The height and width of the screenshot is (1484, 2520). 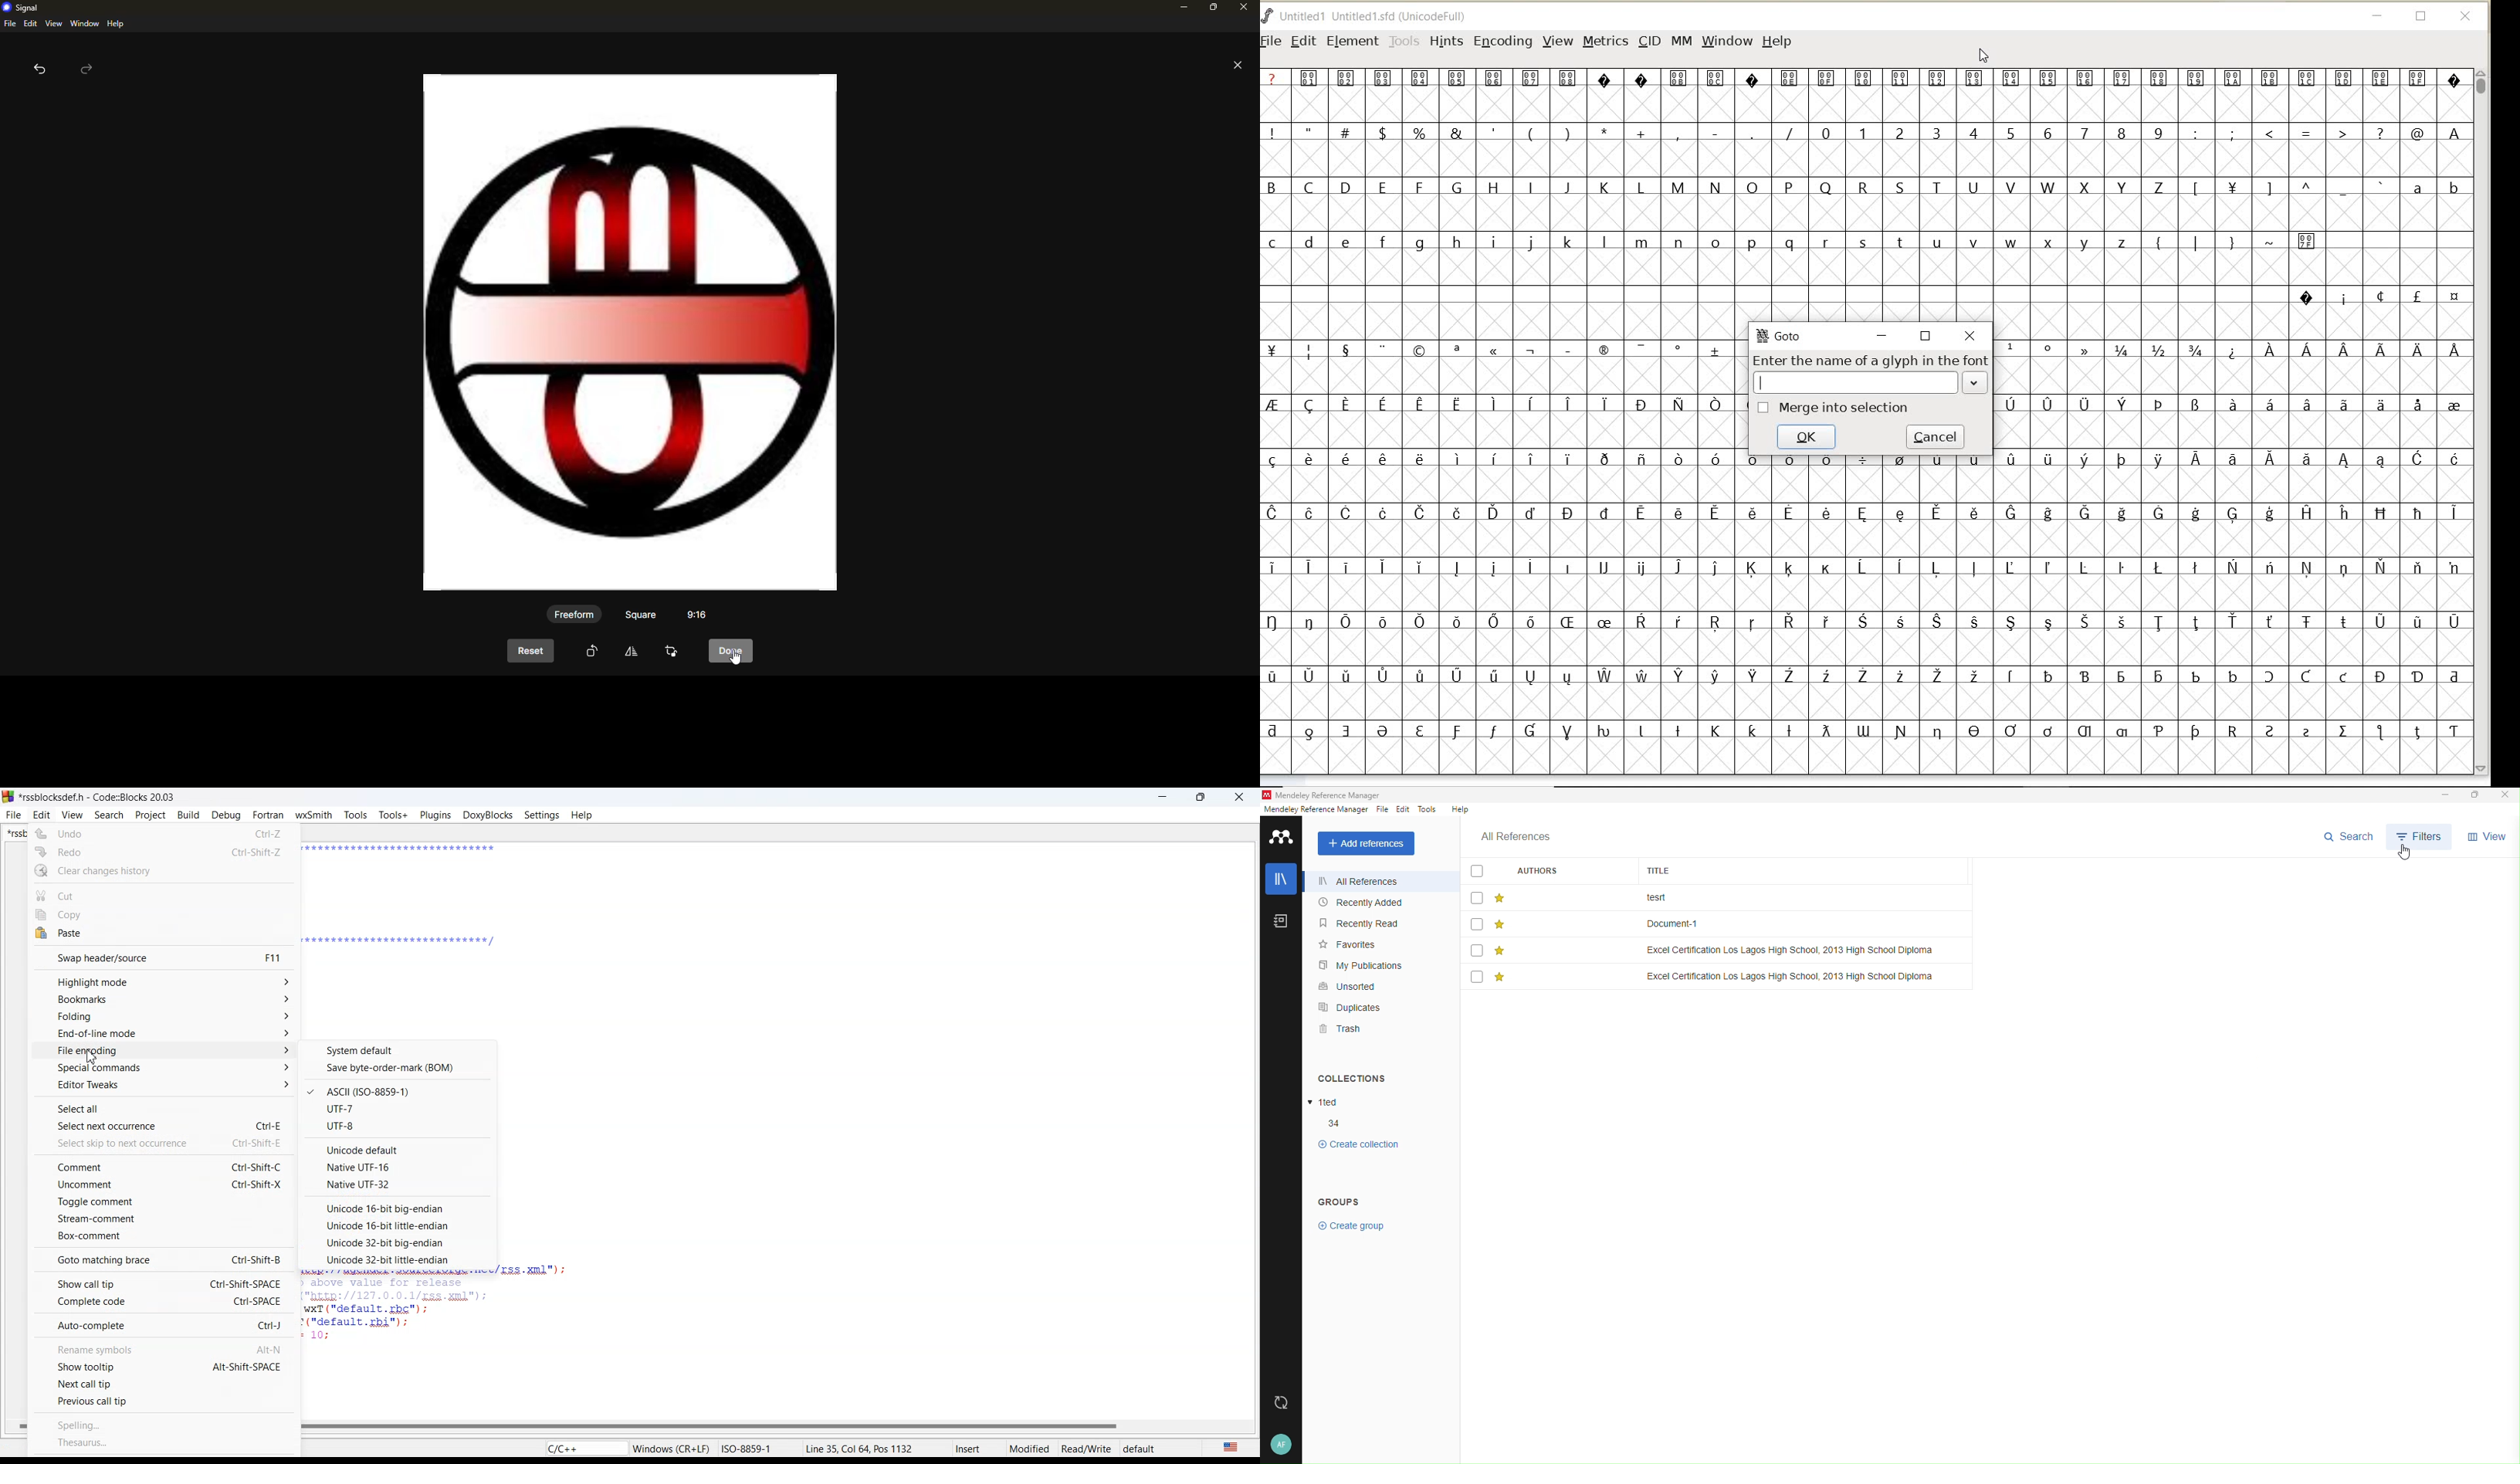 What do you see at coordinates (1367, 904) in the screenshot?
I see `Recently Added` at bounding box center [1367, 904].